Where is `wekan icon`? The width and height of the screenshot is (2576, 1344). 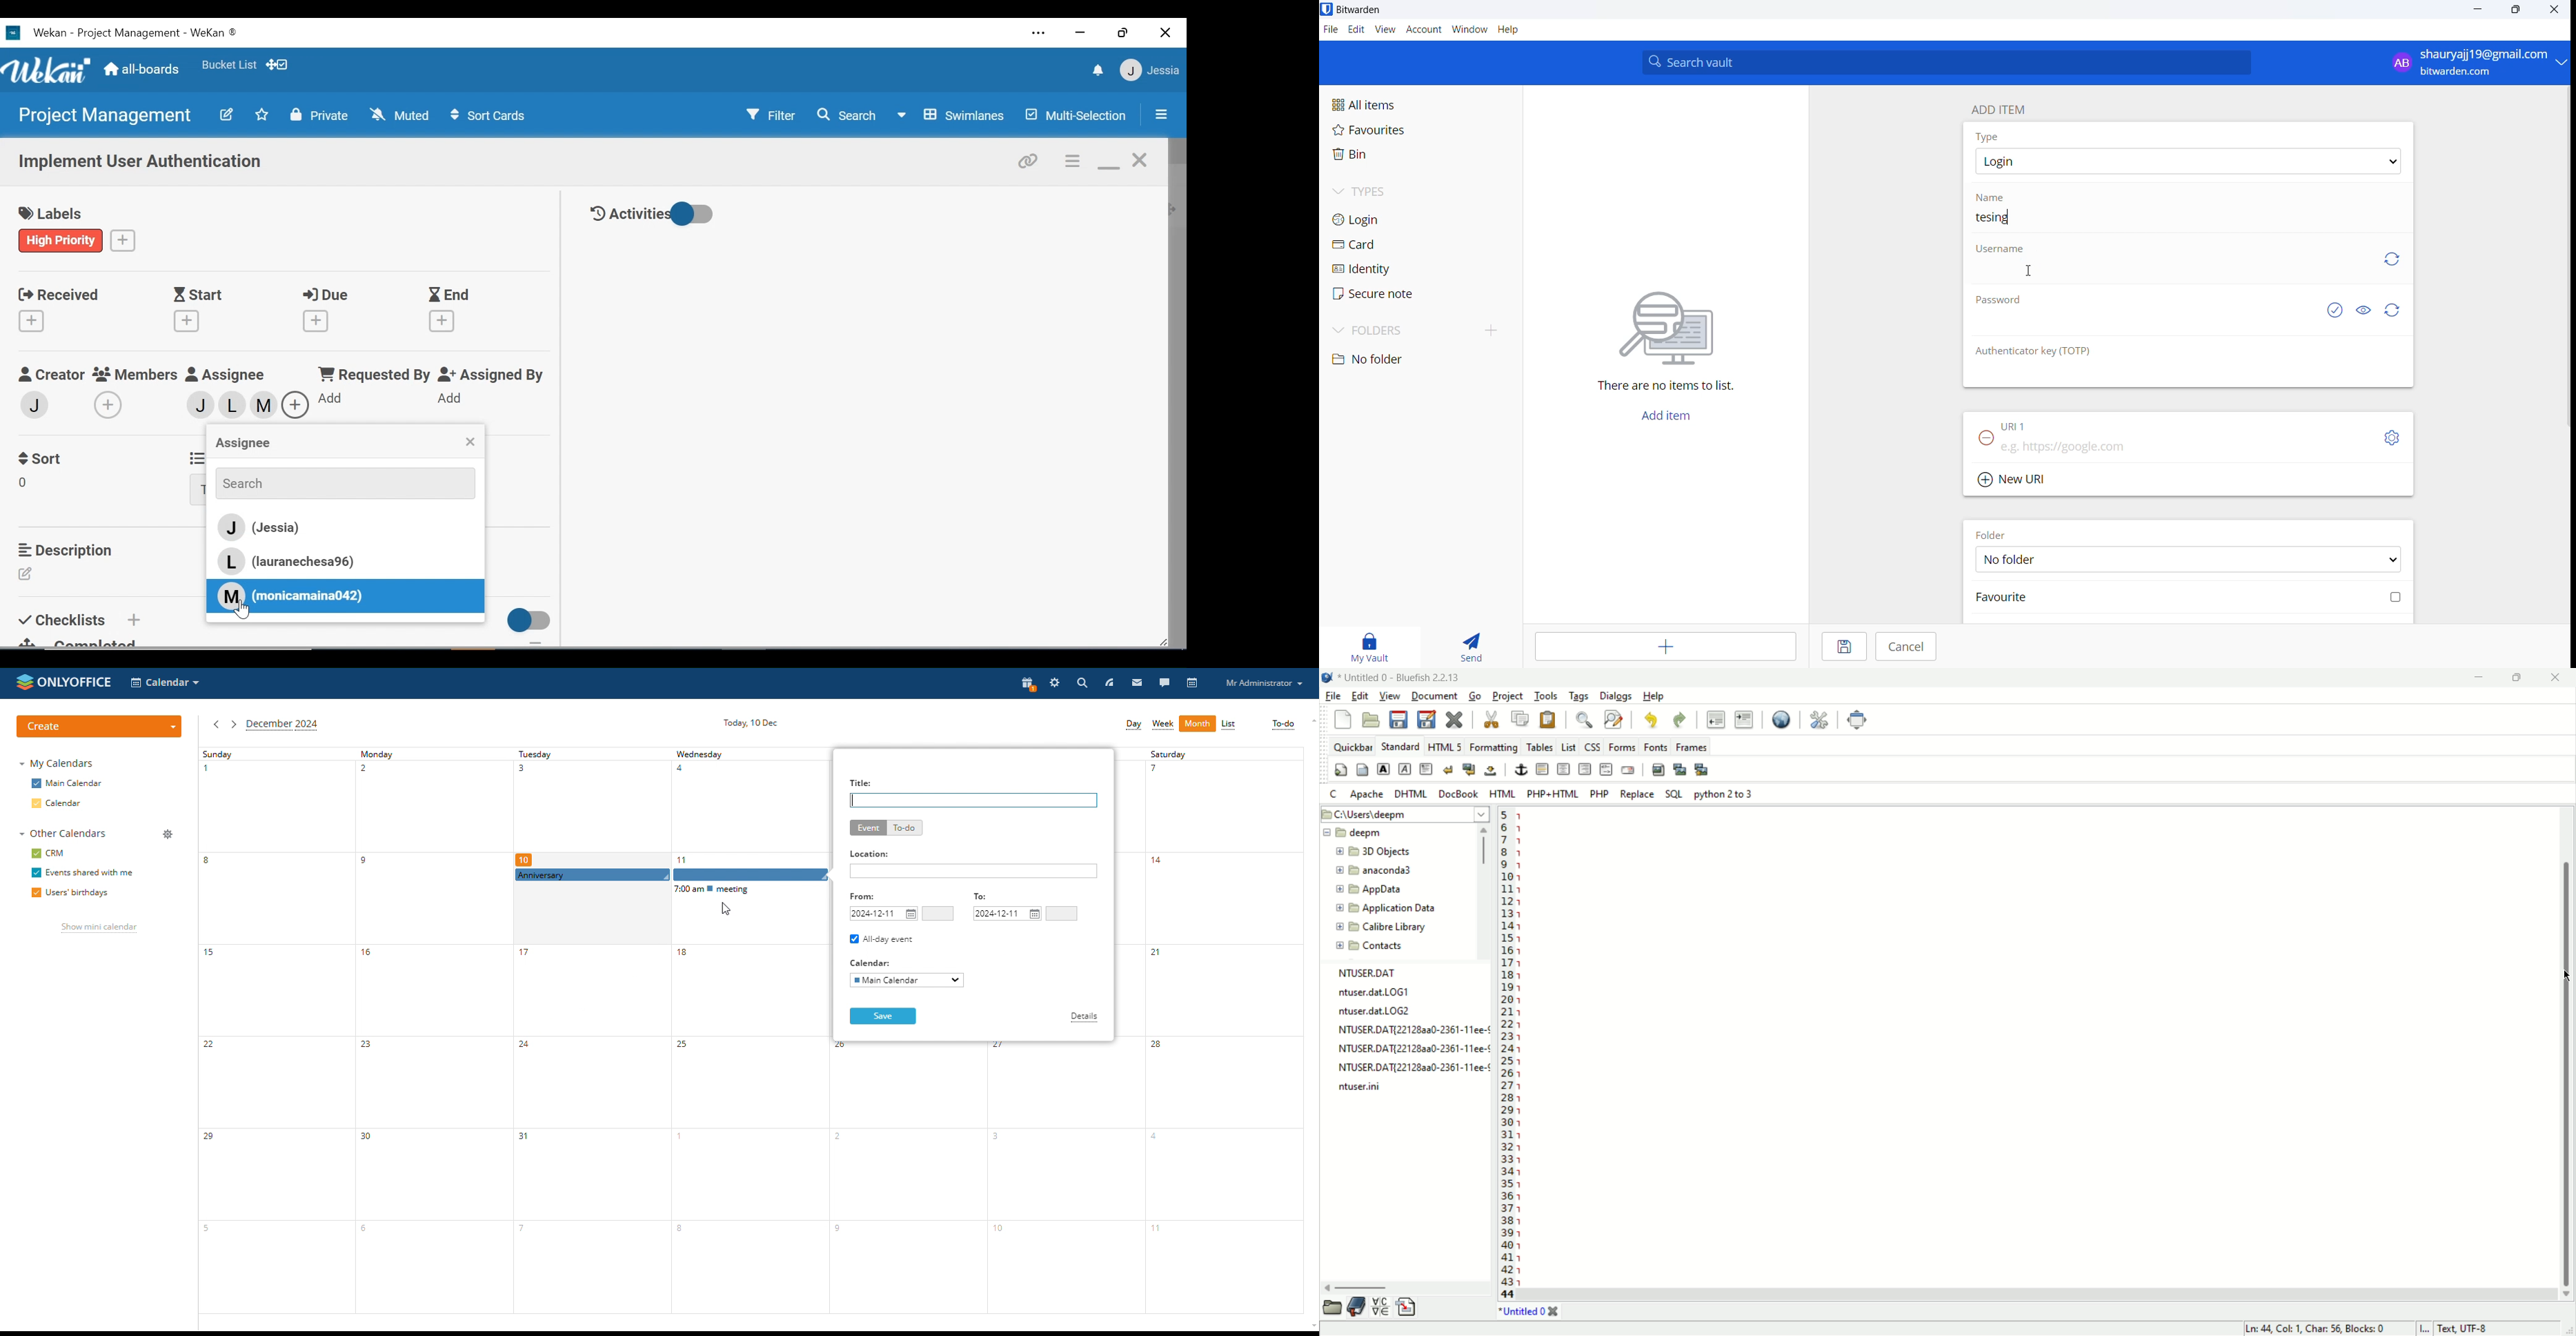
wekan icon is located at coordinates (16, 33).